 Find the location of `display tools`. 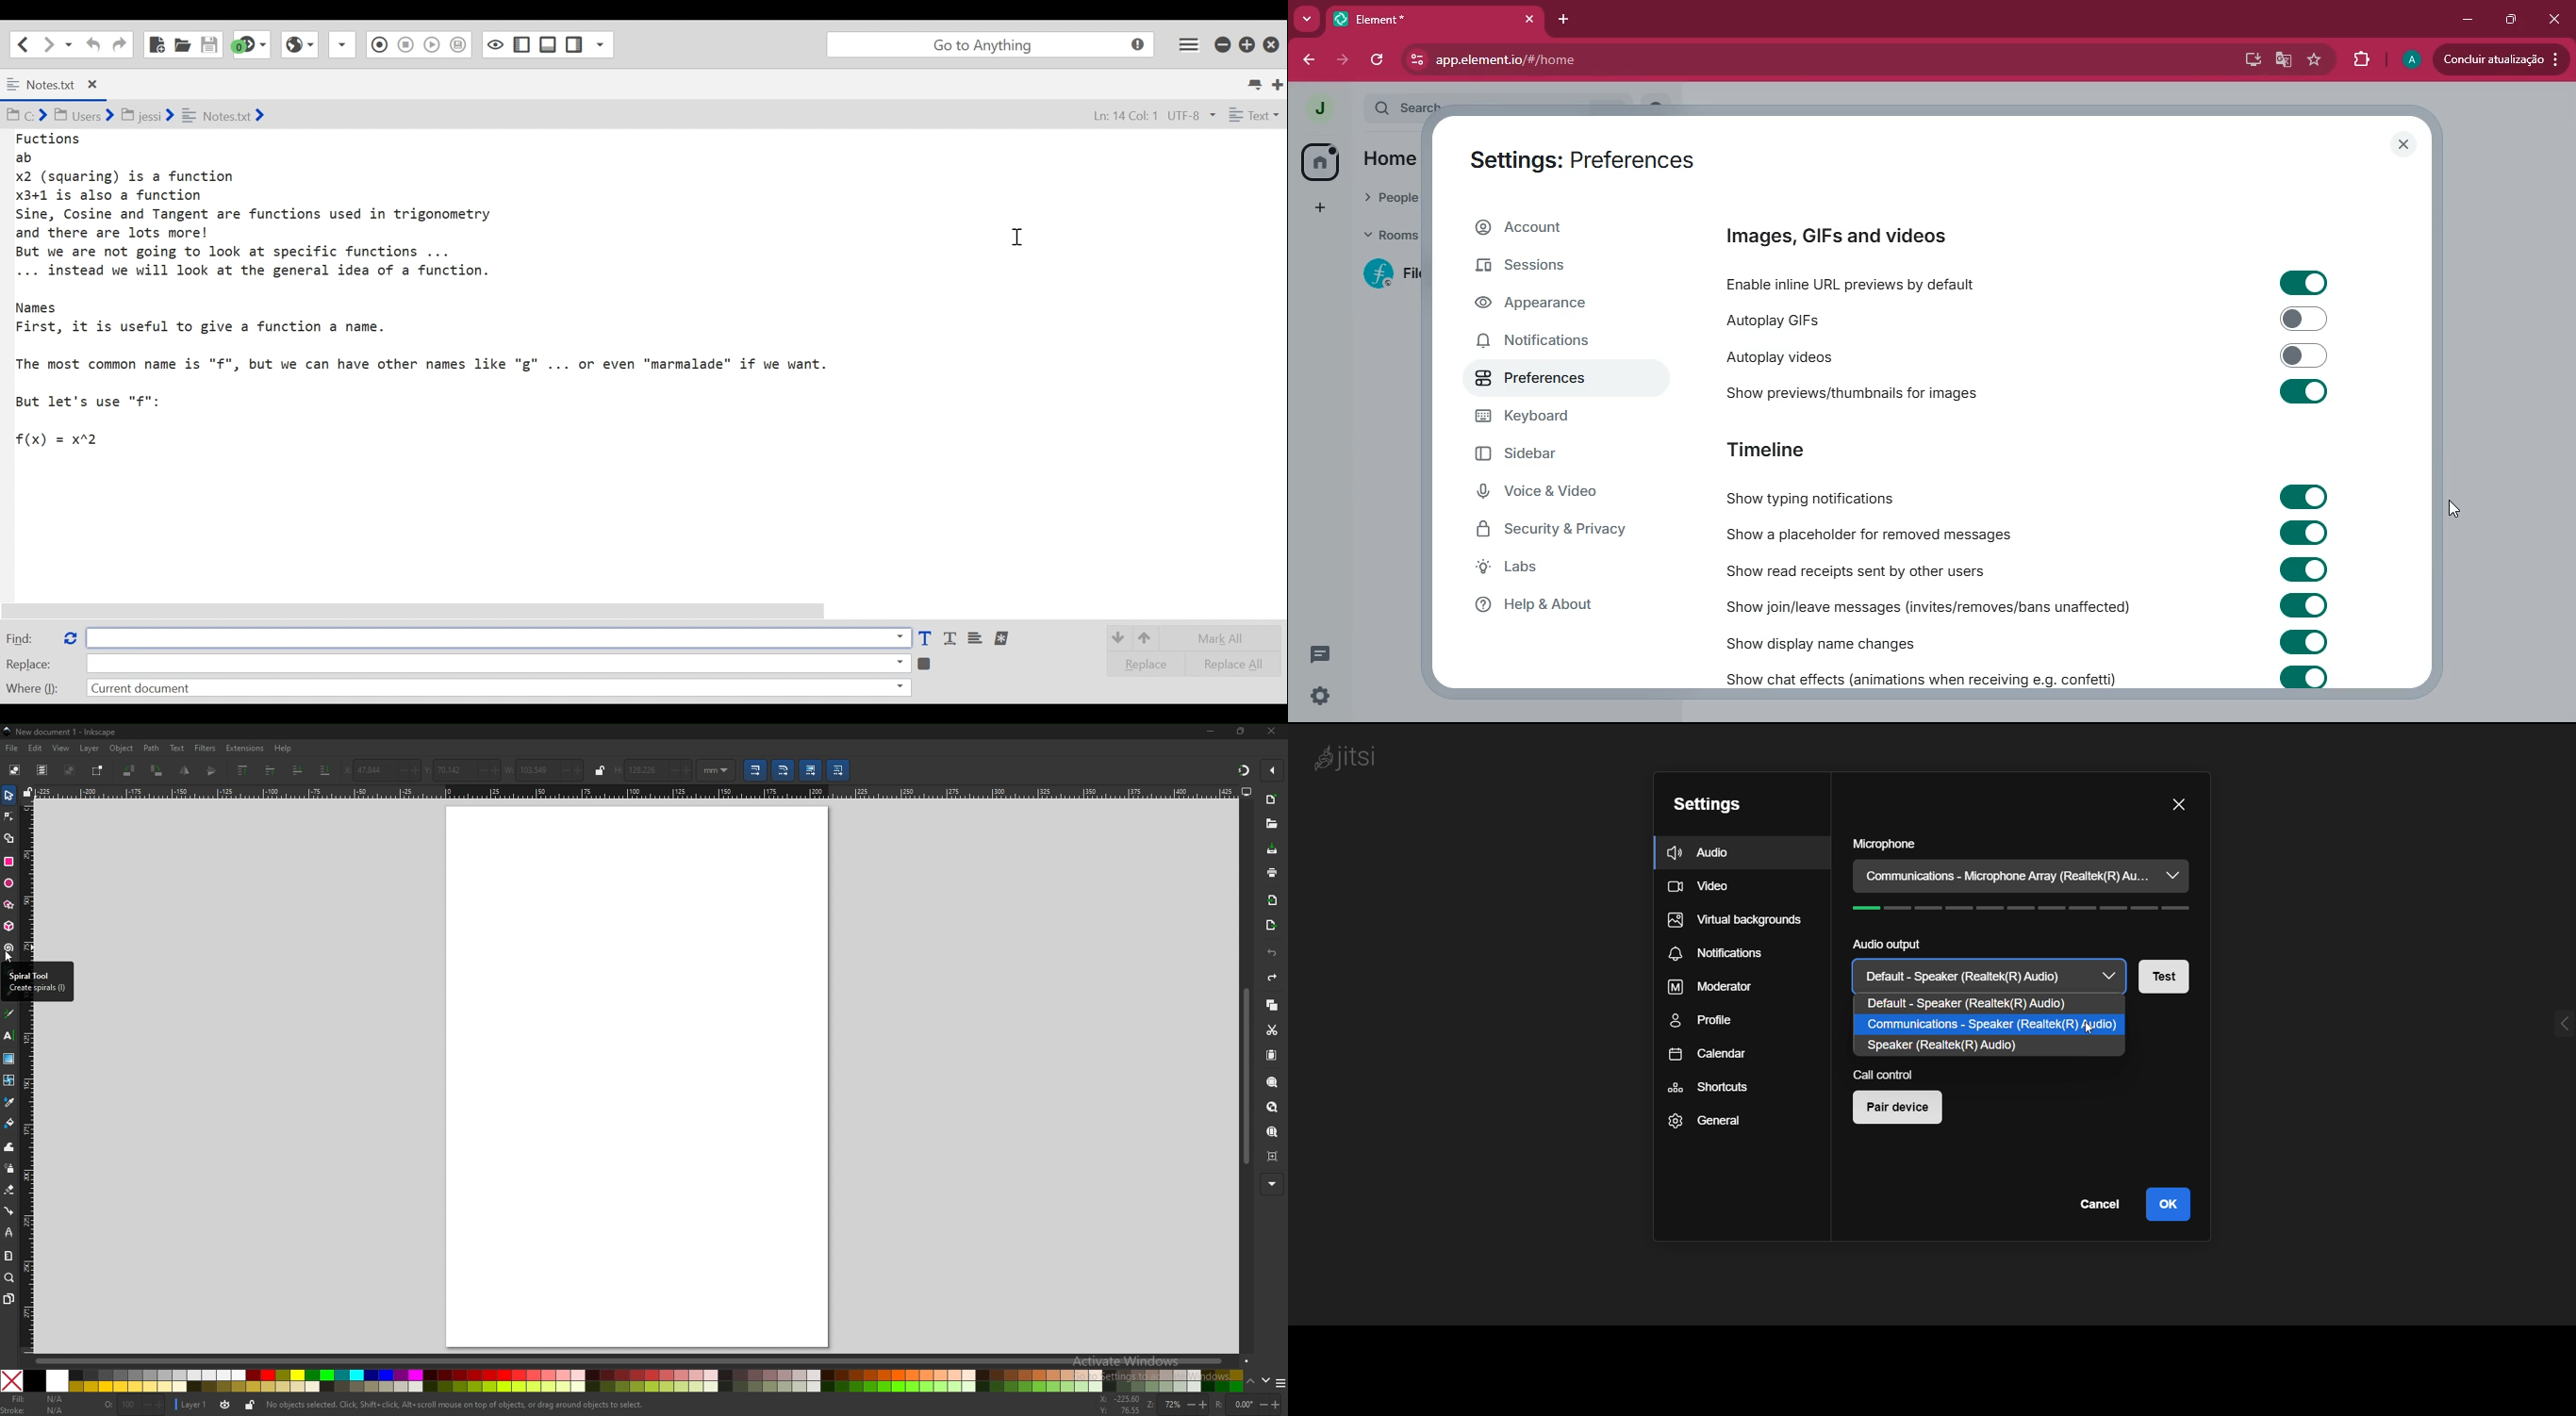

display tools is located at coordinates (1247, 792).